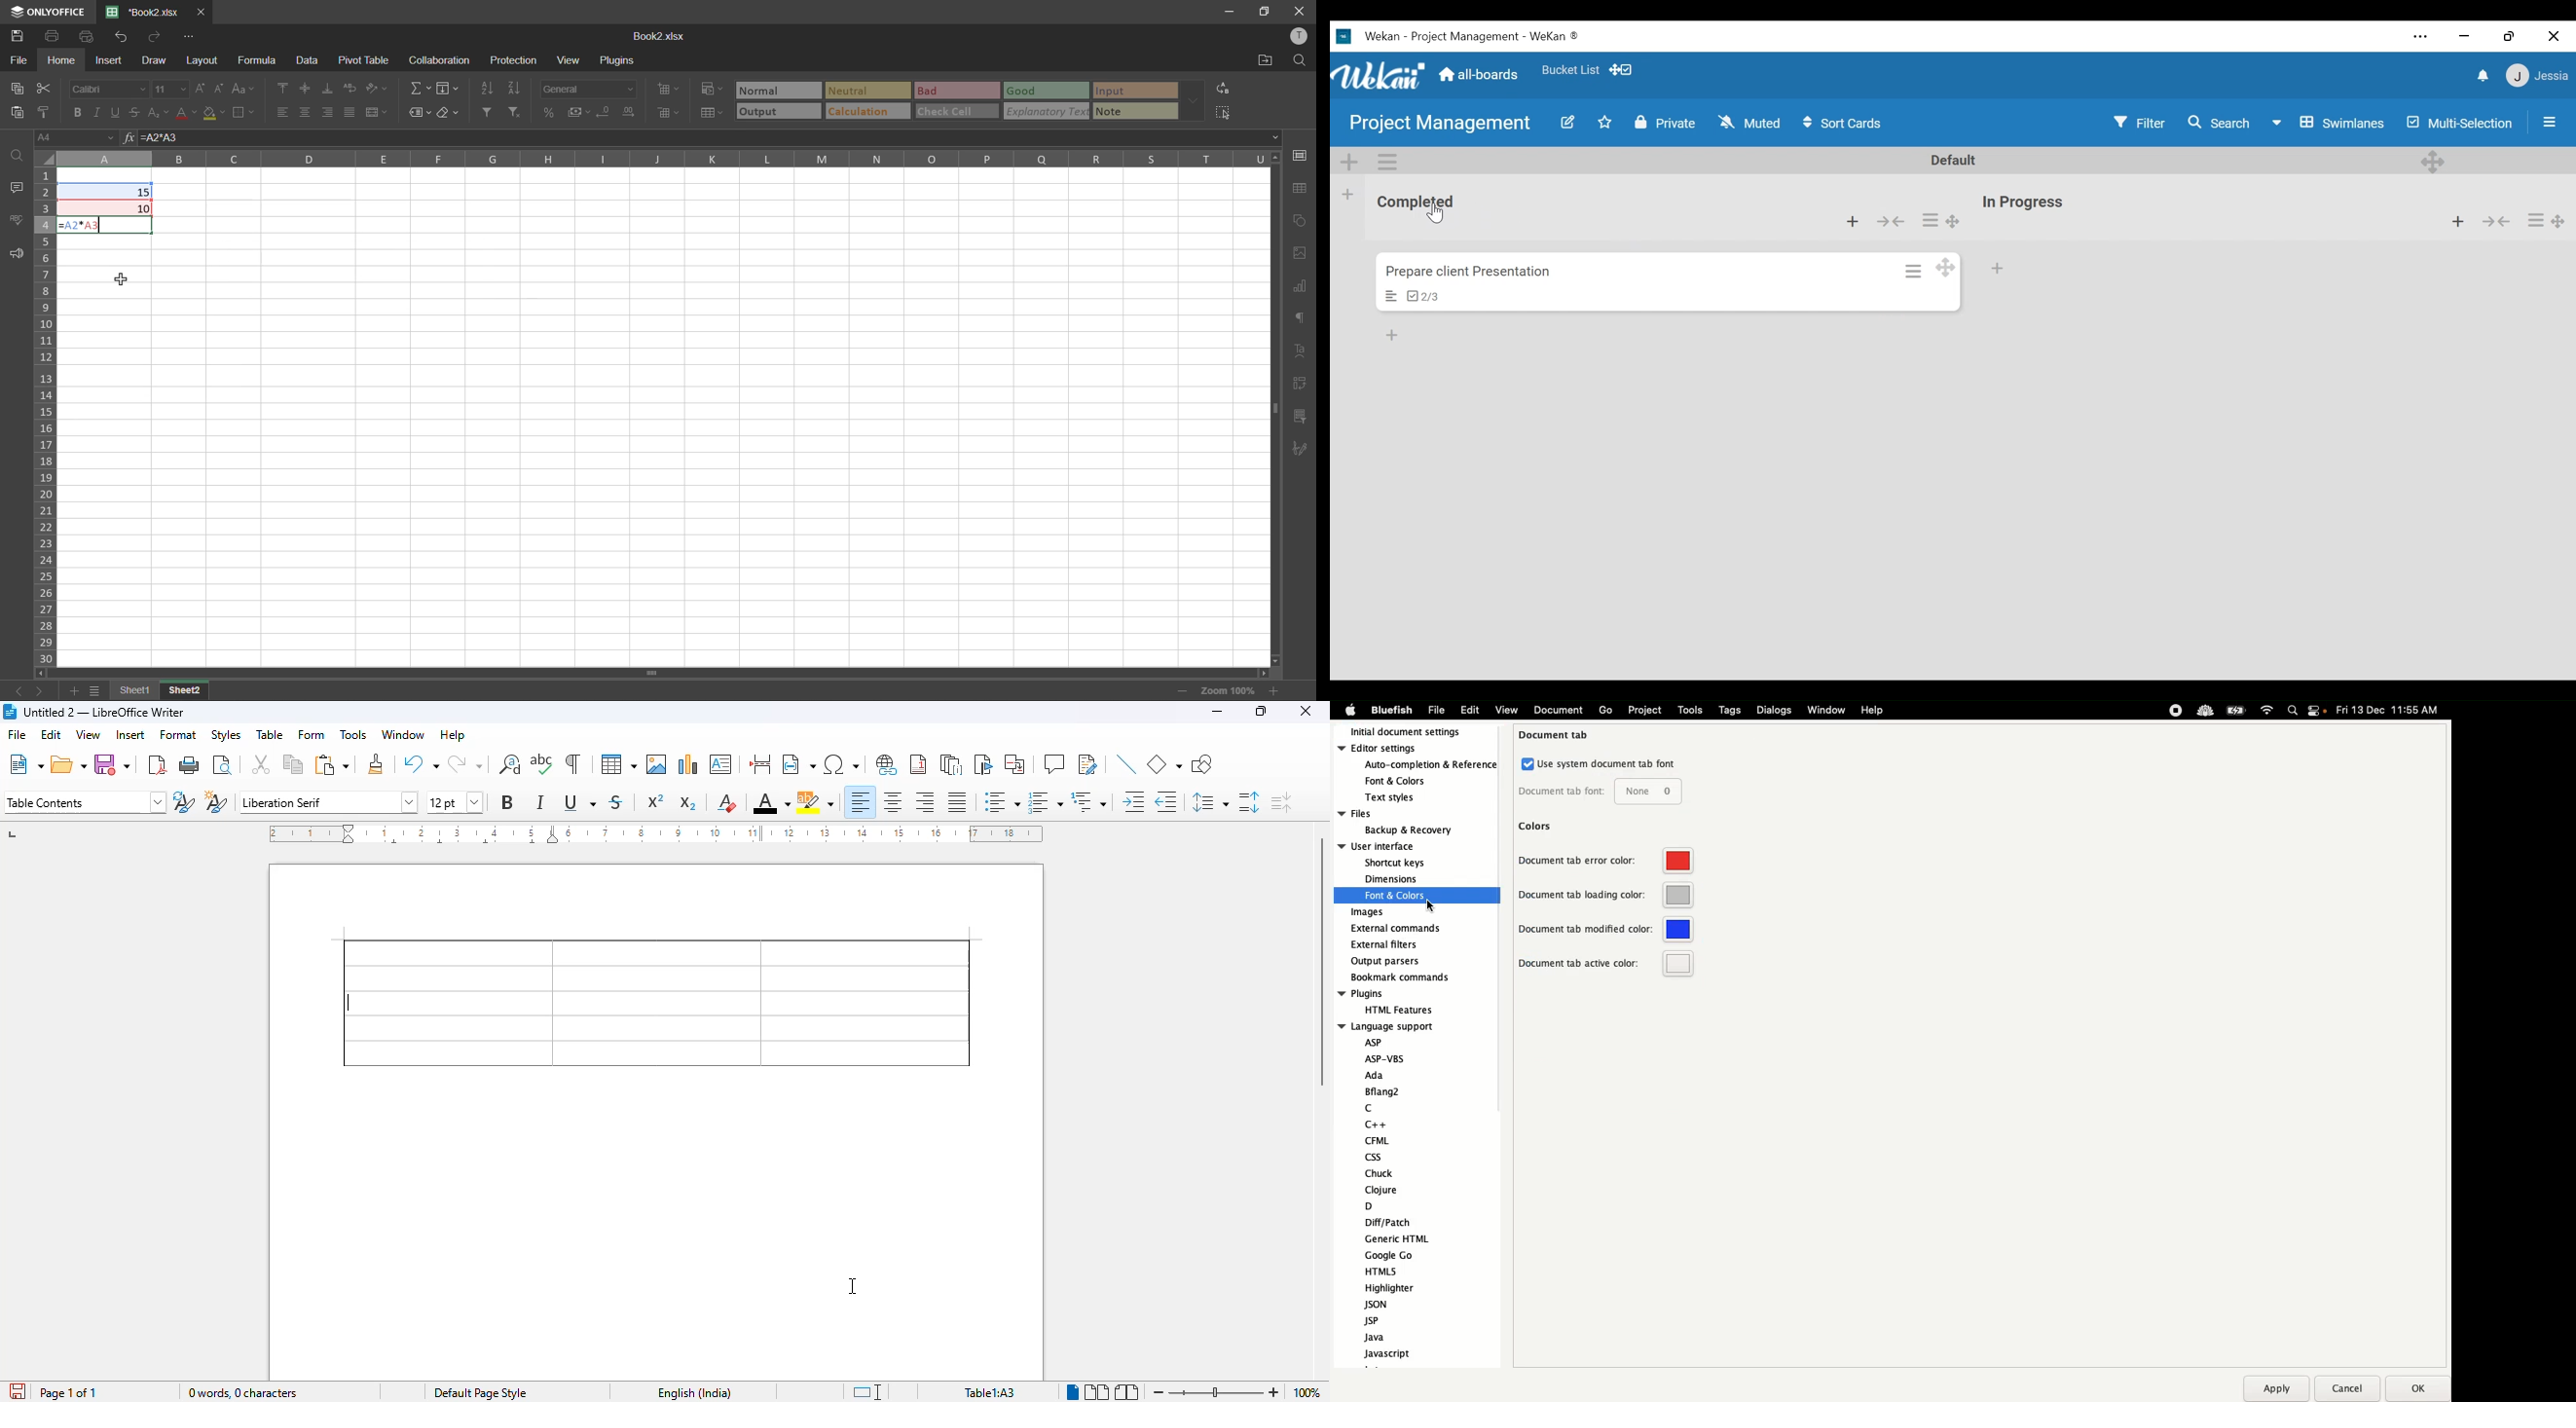  Describe the element at coordinates (464, 763) in the screenshot. I see `redo` at that location.